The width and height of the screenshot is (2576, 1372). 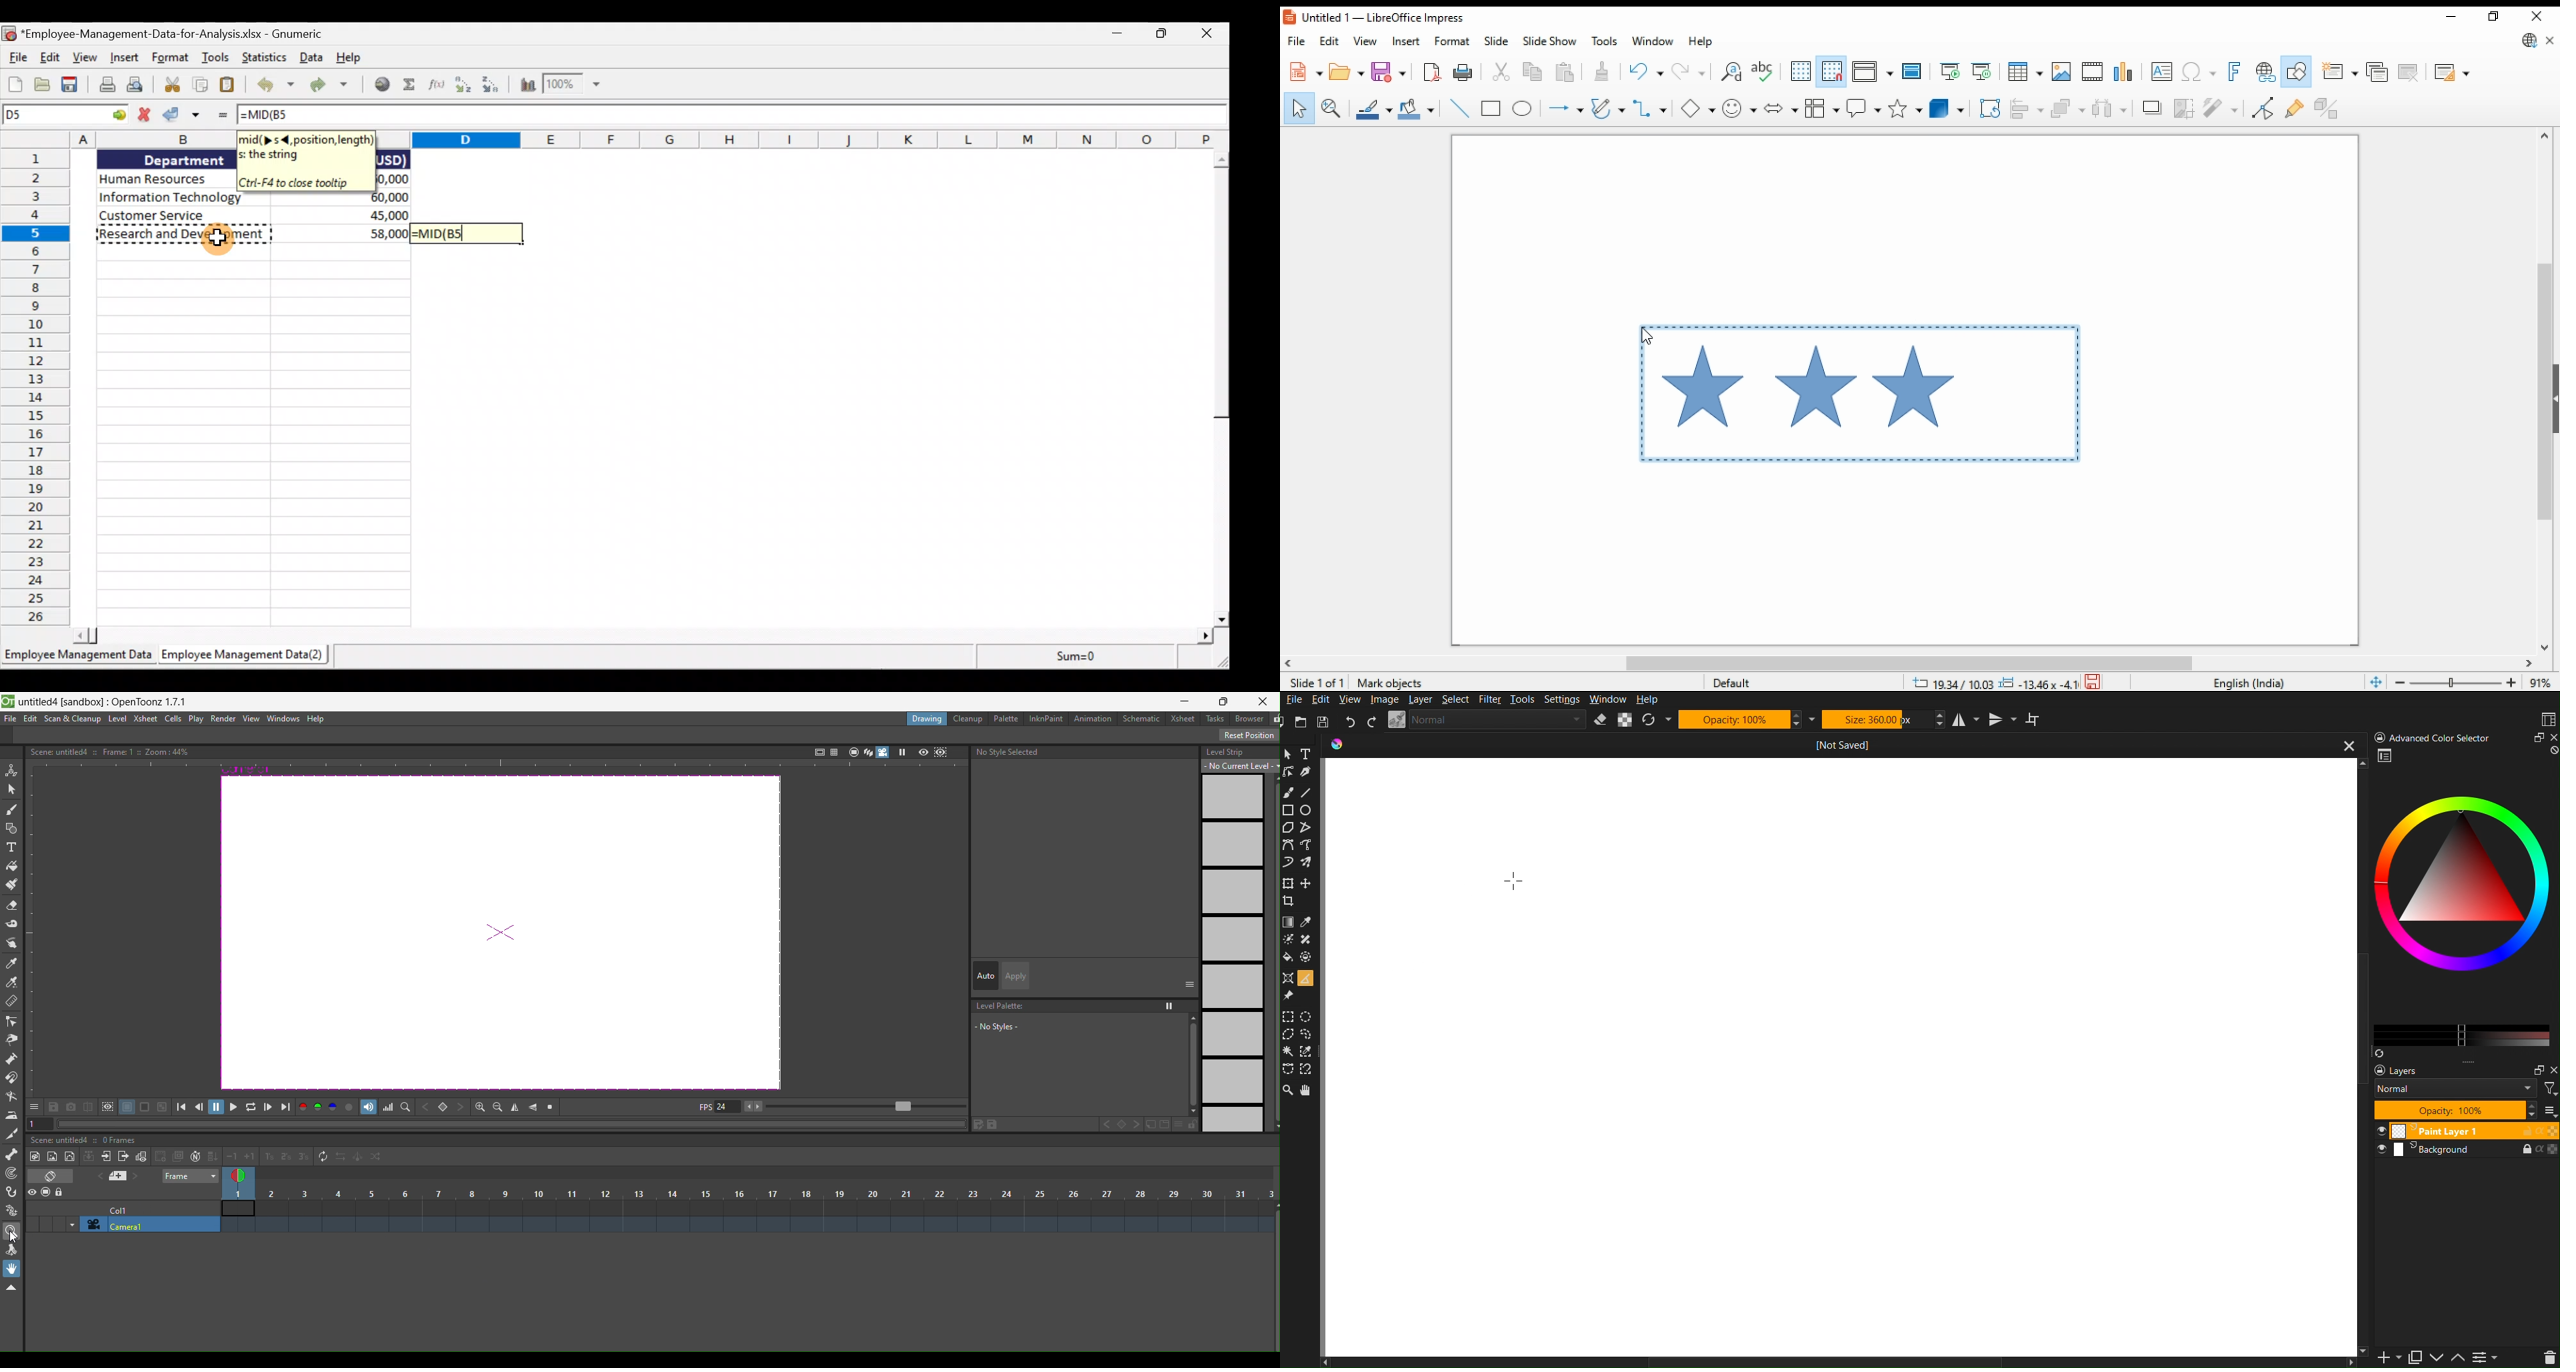 I want to click on Enter formula, so click(x=220, y=117).